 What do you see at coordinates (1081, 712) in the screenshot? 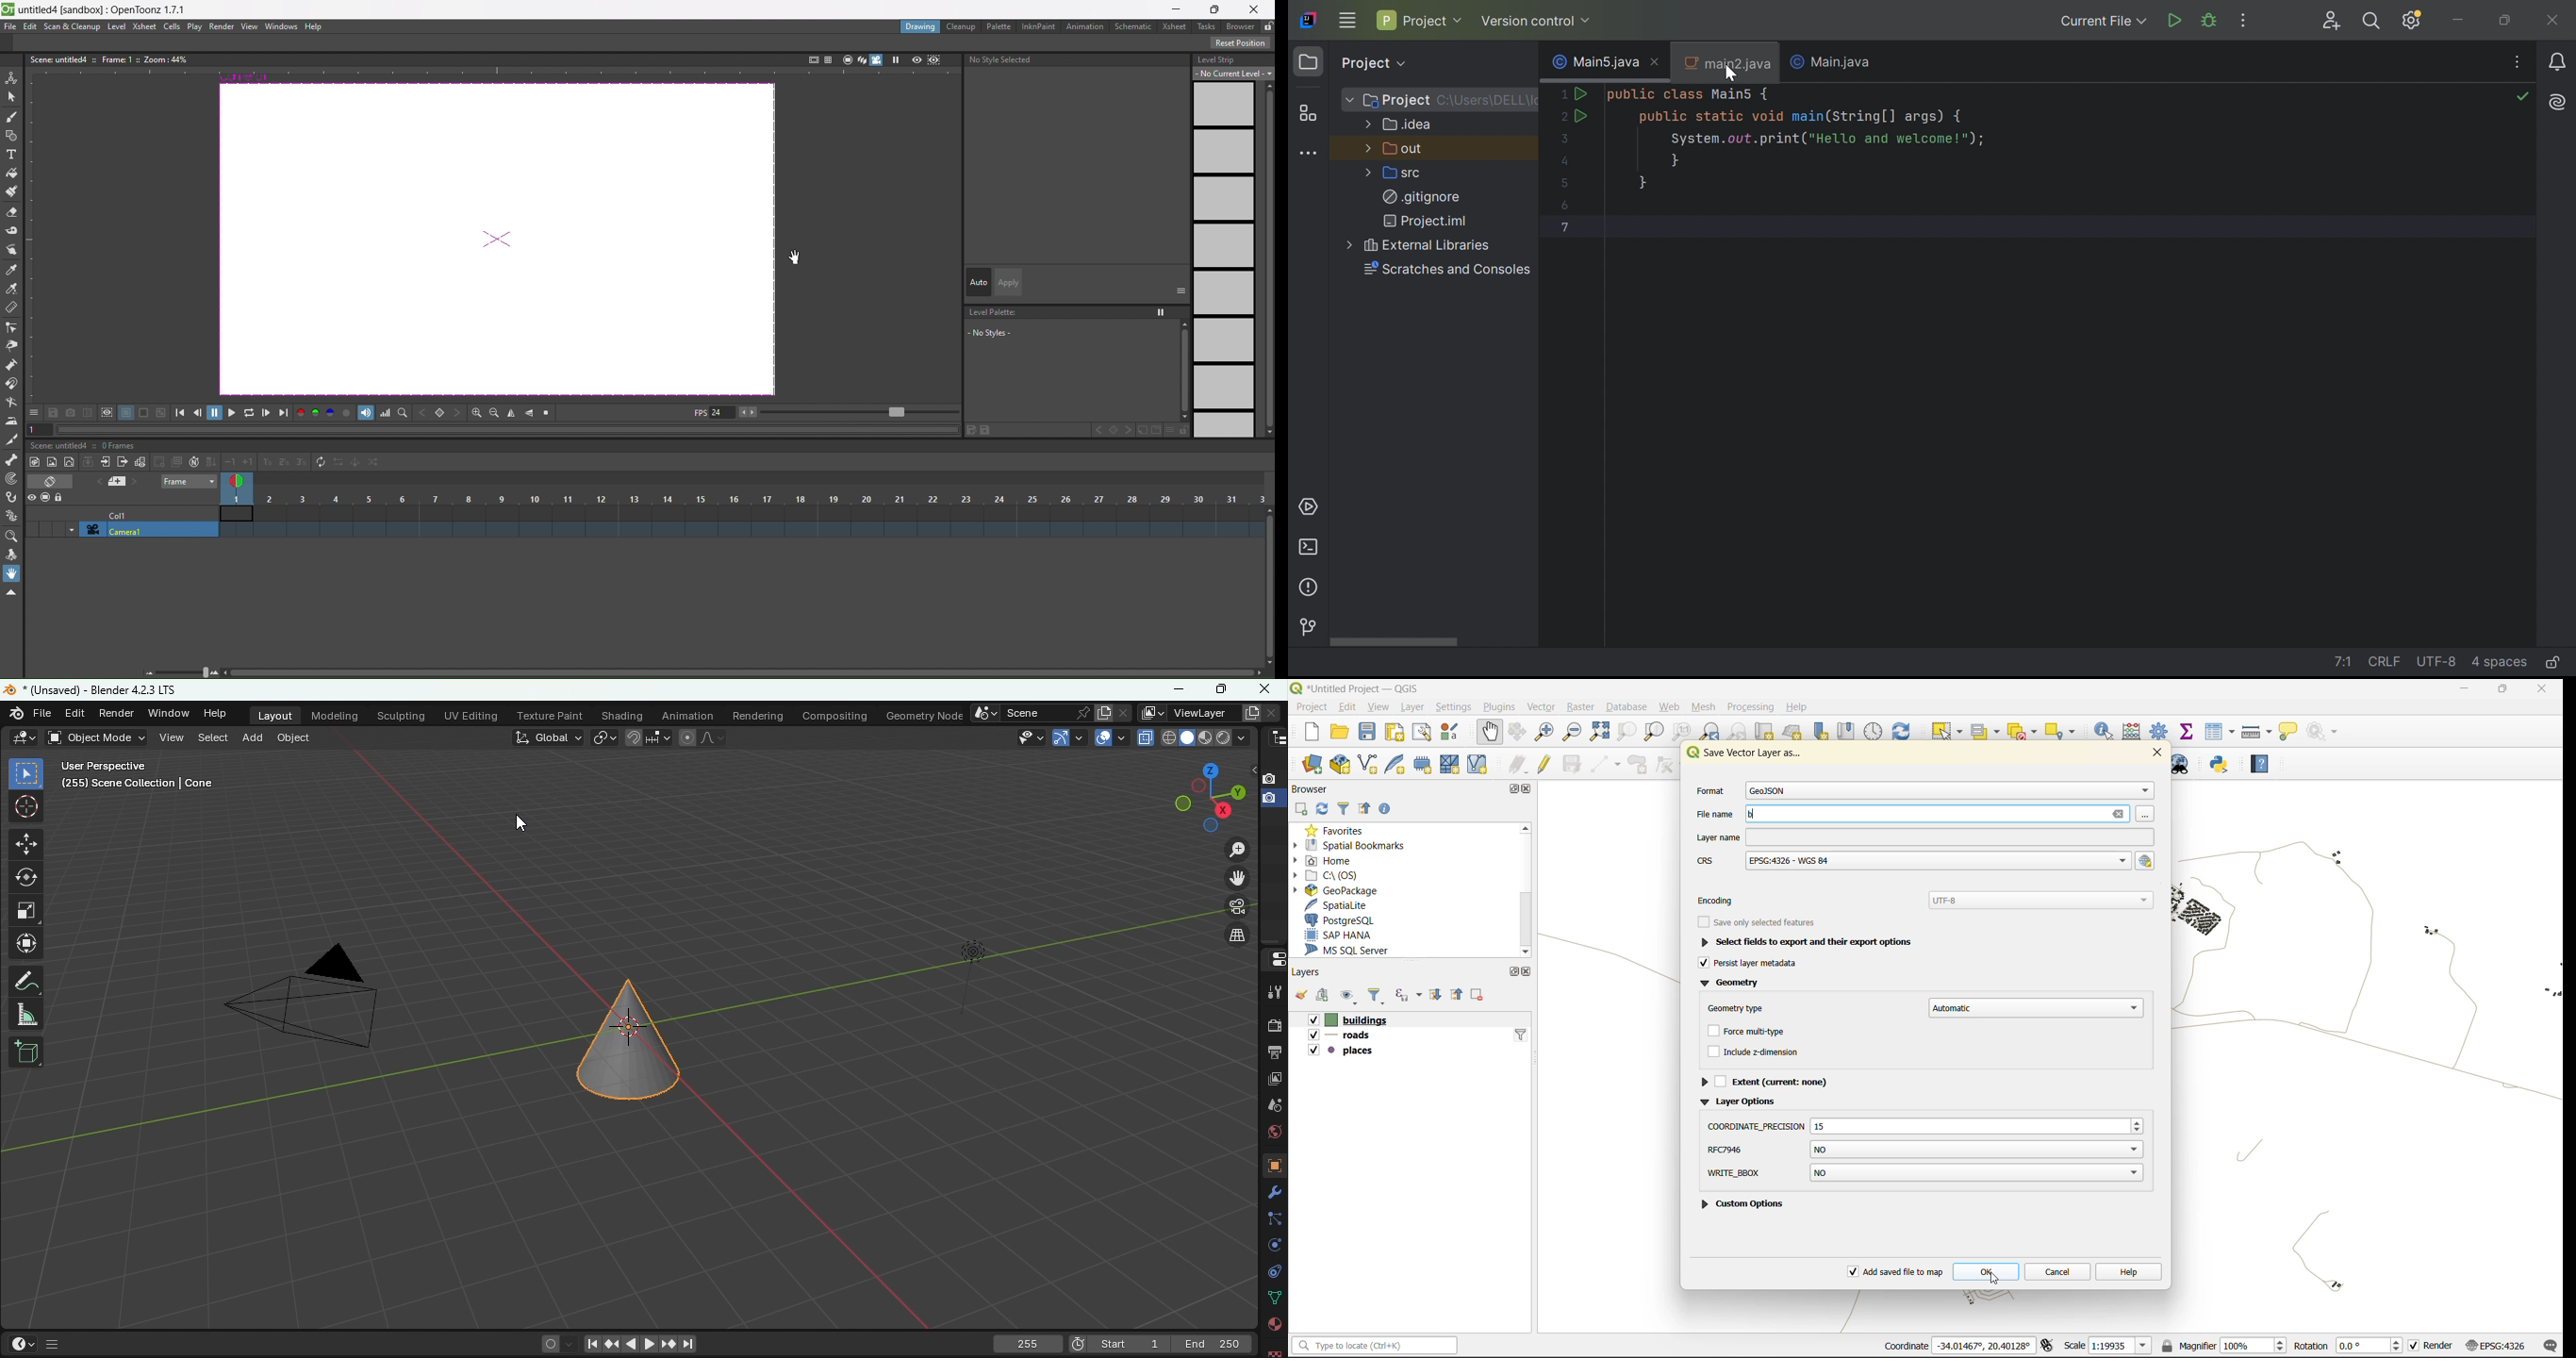
I see `Pin scene in the workspace` at bounding box center [1081, 712].